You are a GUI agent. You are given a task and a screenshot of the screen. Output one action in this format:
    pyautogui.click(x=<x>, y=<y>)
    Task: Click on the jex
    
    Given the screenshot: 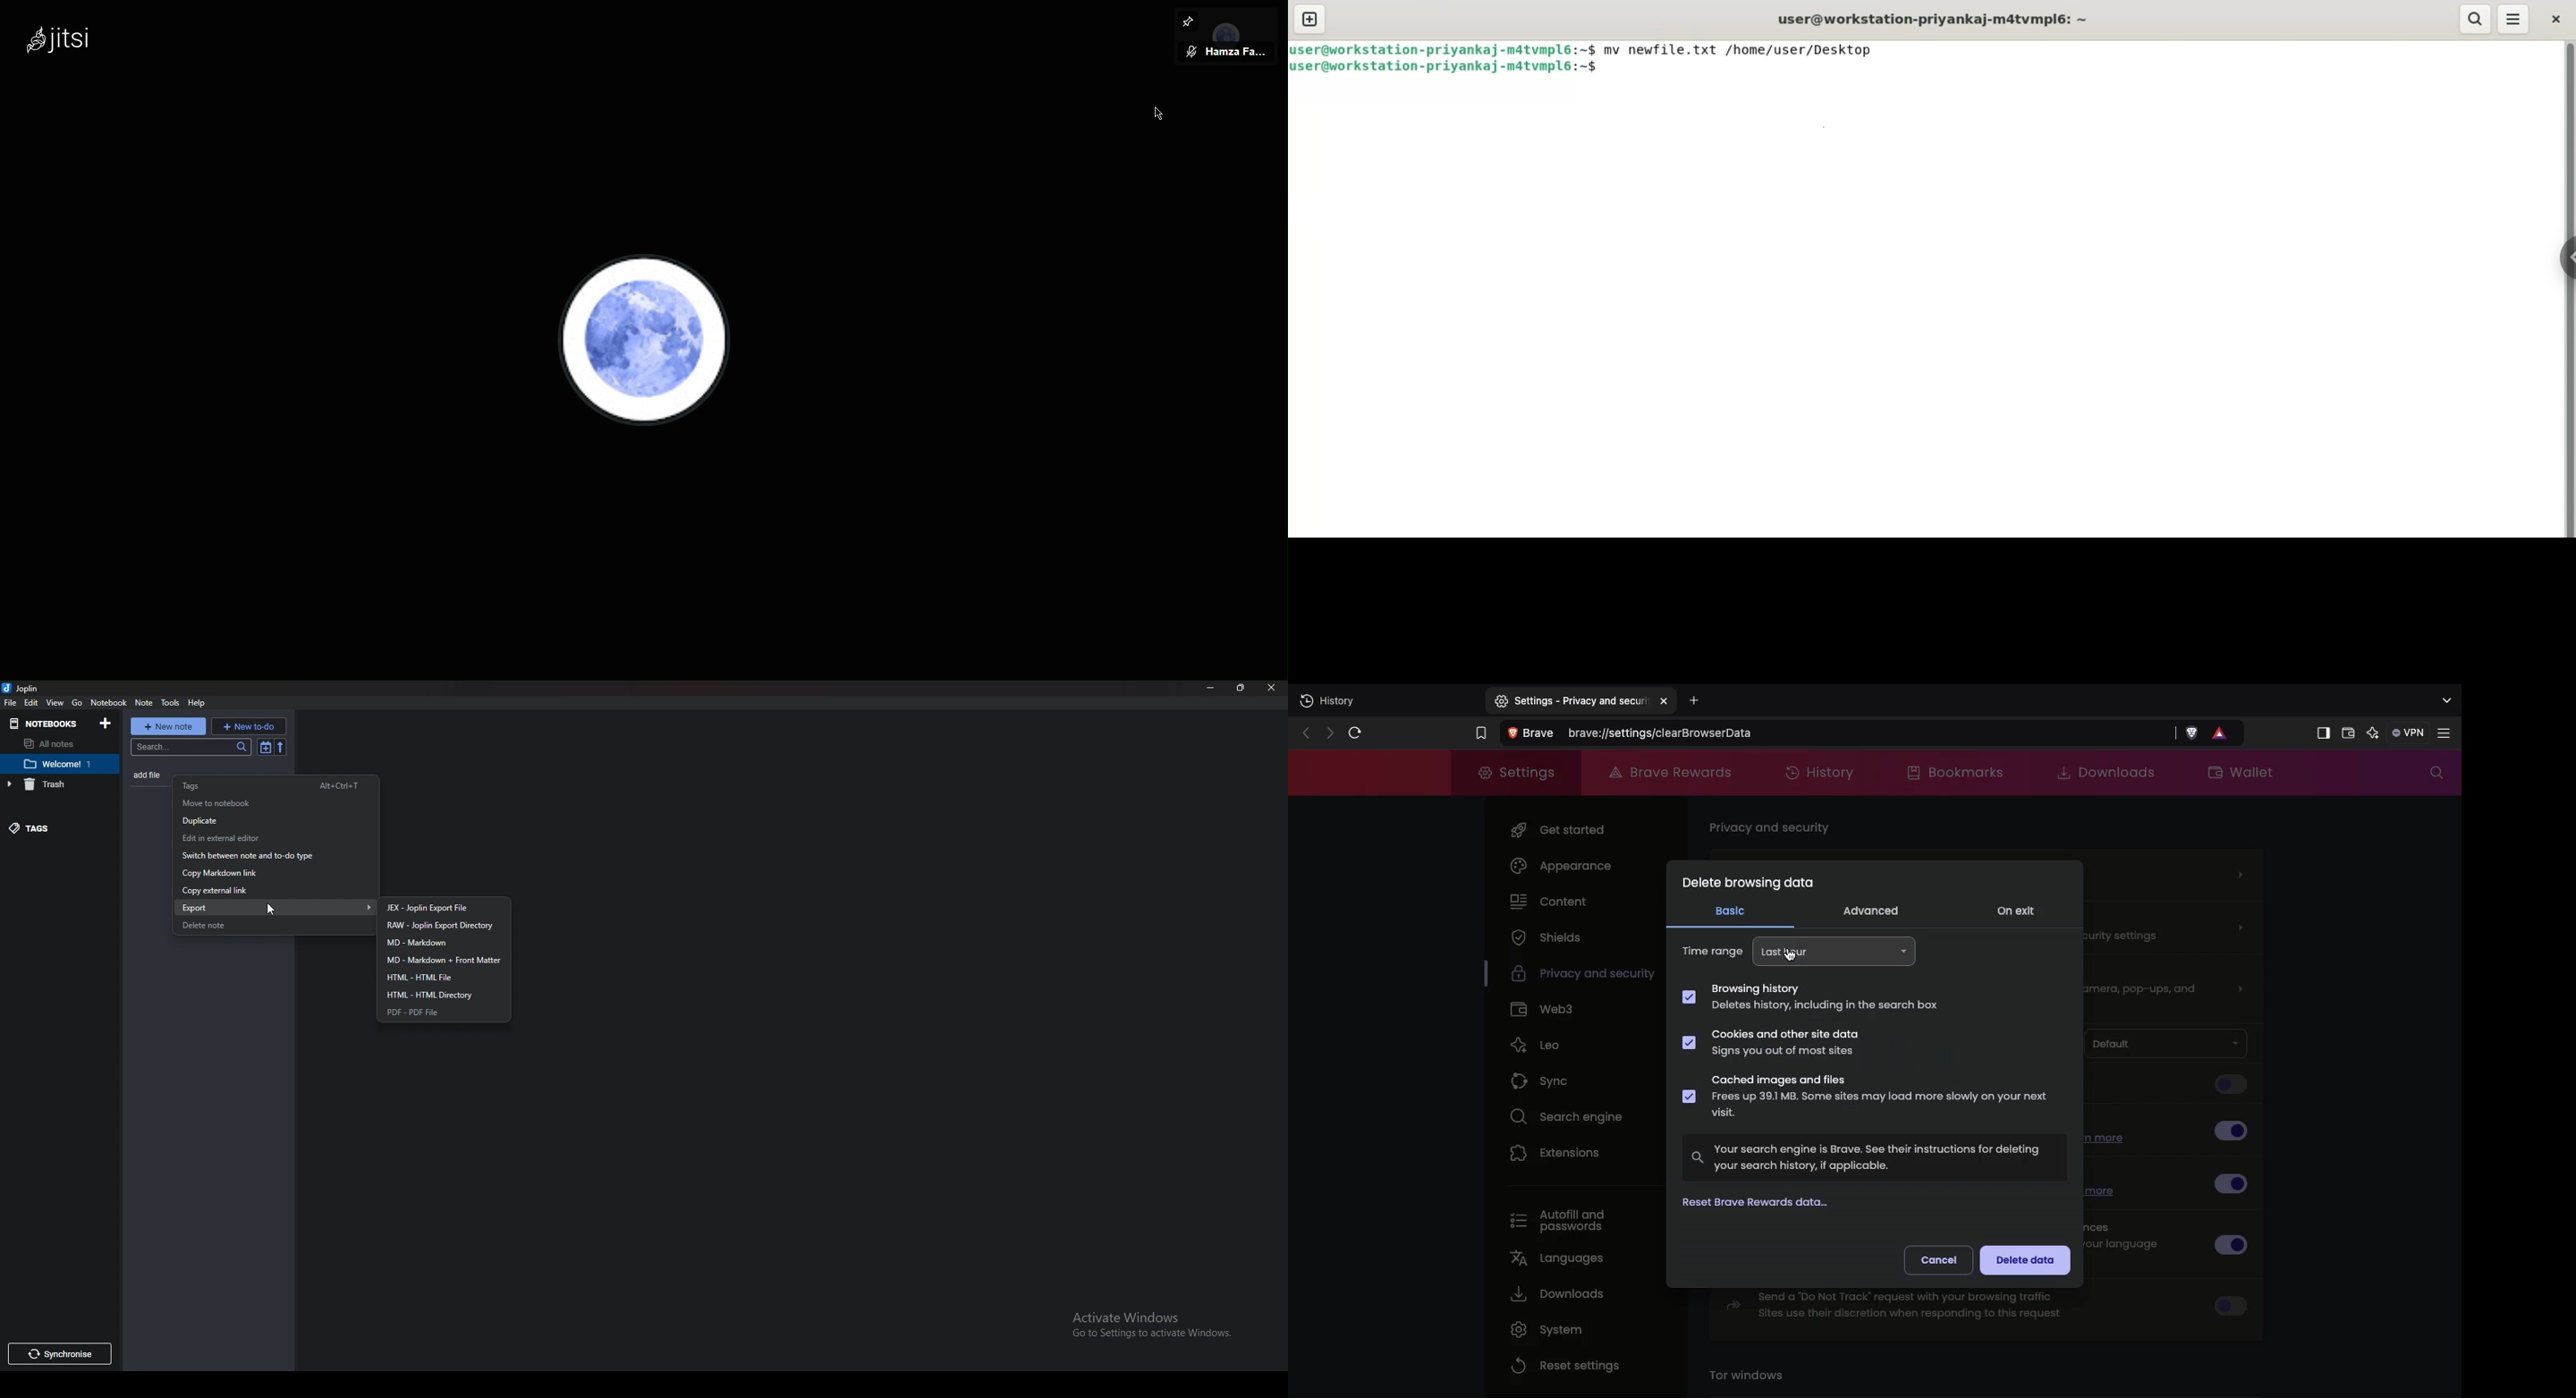 What is the action you would take?
    pyautogui.click(x=443, y=907)
    